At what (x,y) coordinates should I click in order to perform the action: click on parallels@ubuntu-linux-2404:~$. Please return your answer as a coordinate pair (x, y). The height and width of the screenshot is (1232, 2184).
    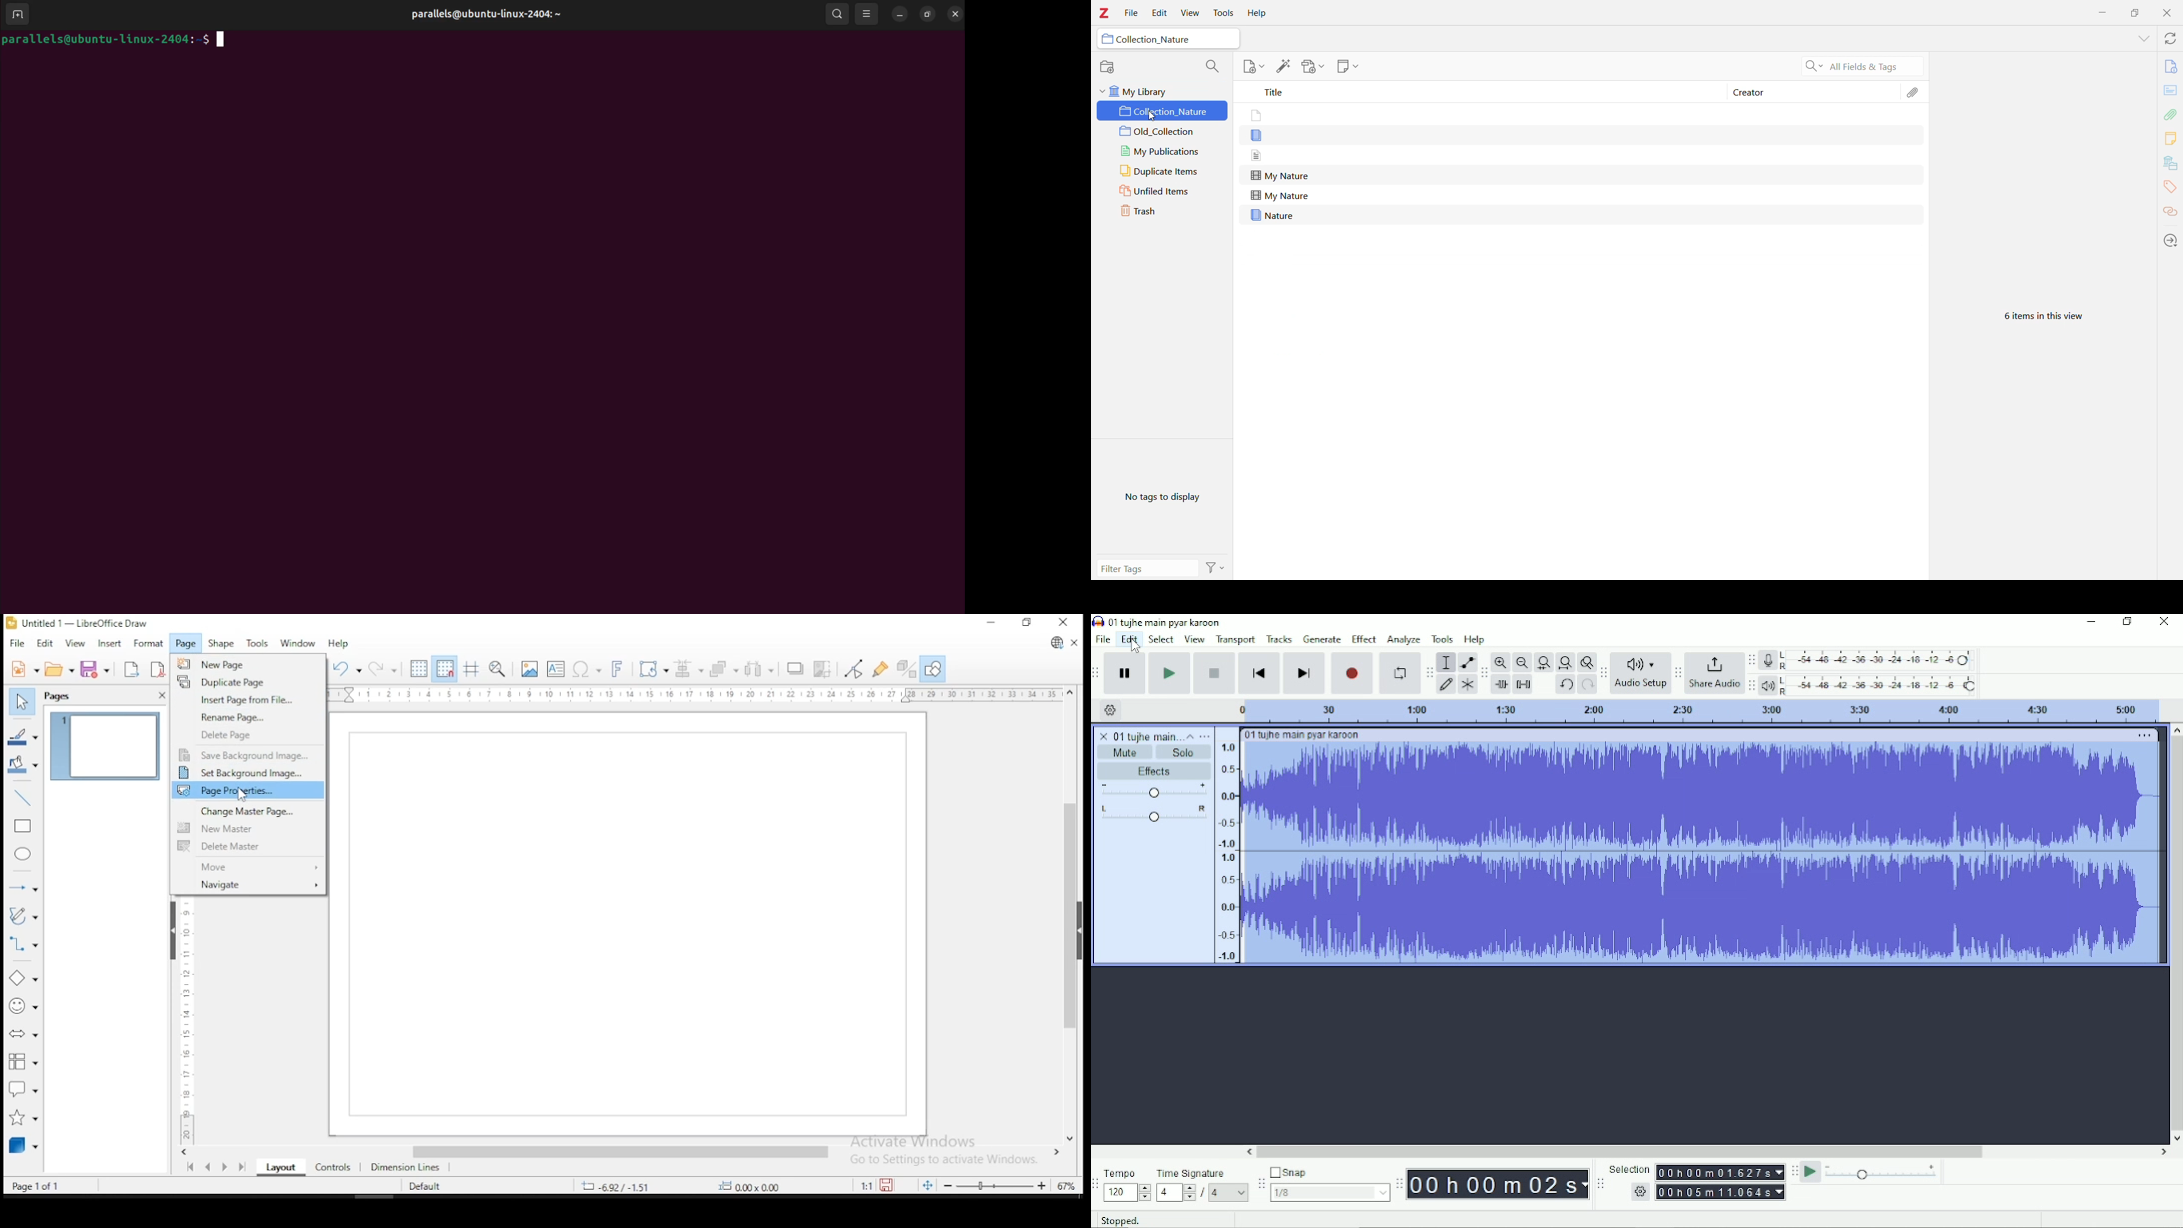
    Looking at the image, I should click on (118, 40).